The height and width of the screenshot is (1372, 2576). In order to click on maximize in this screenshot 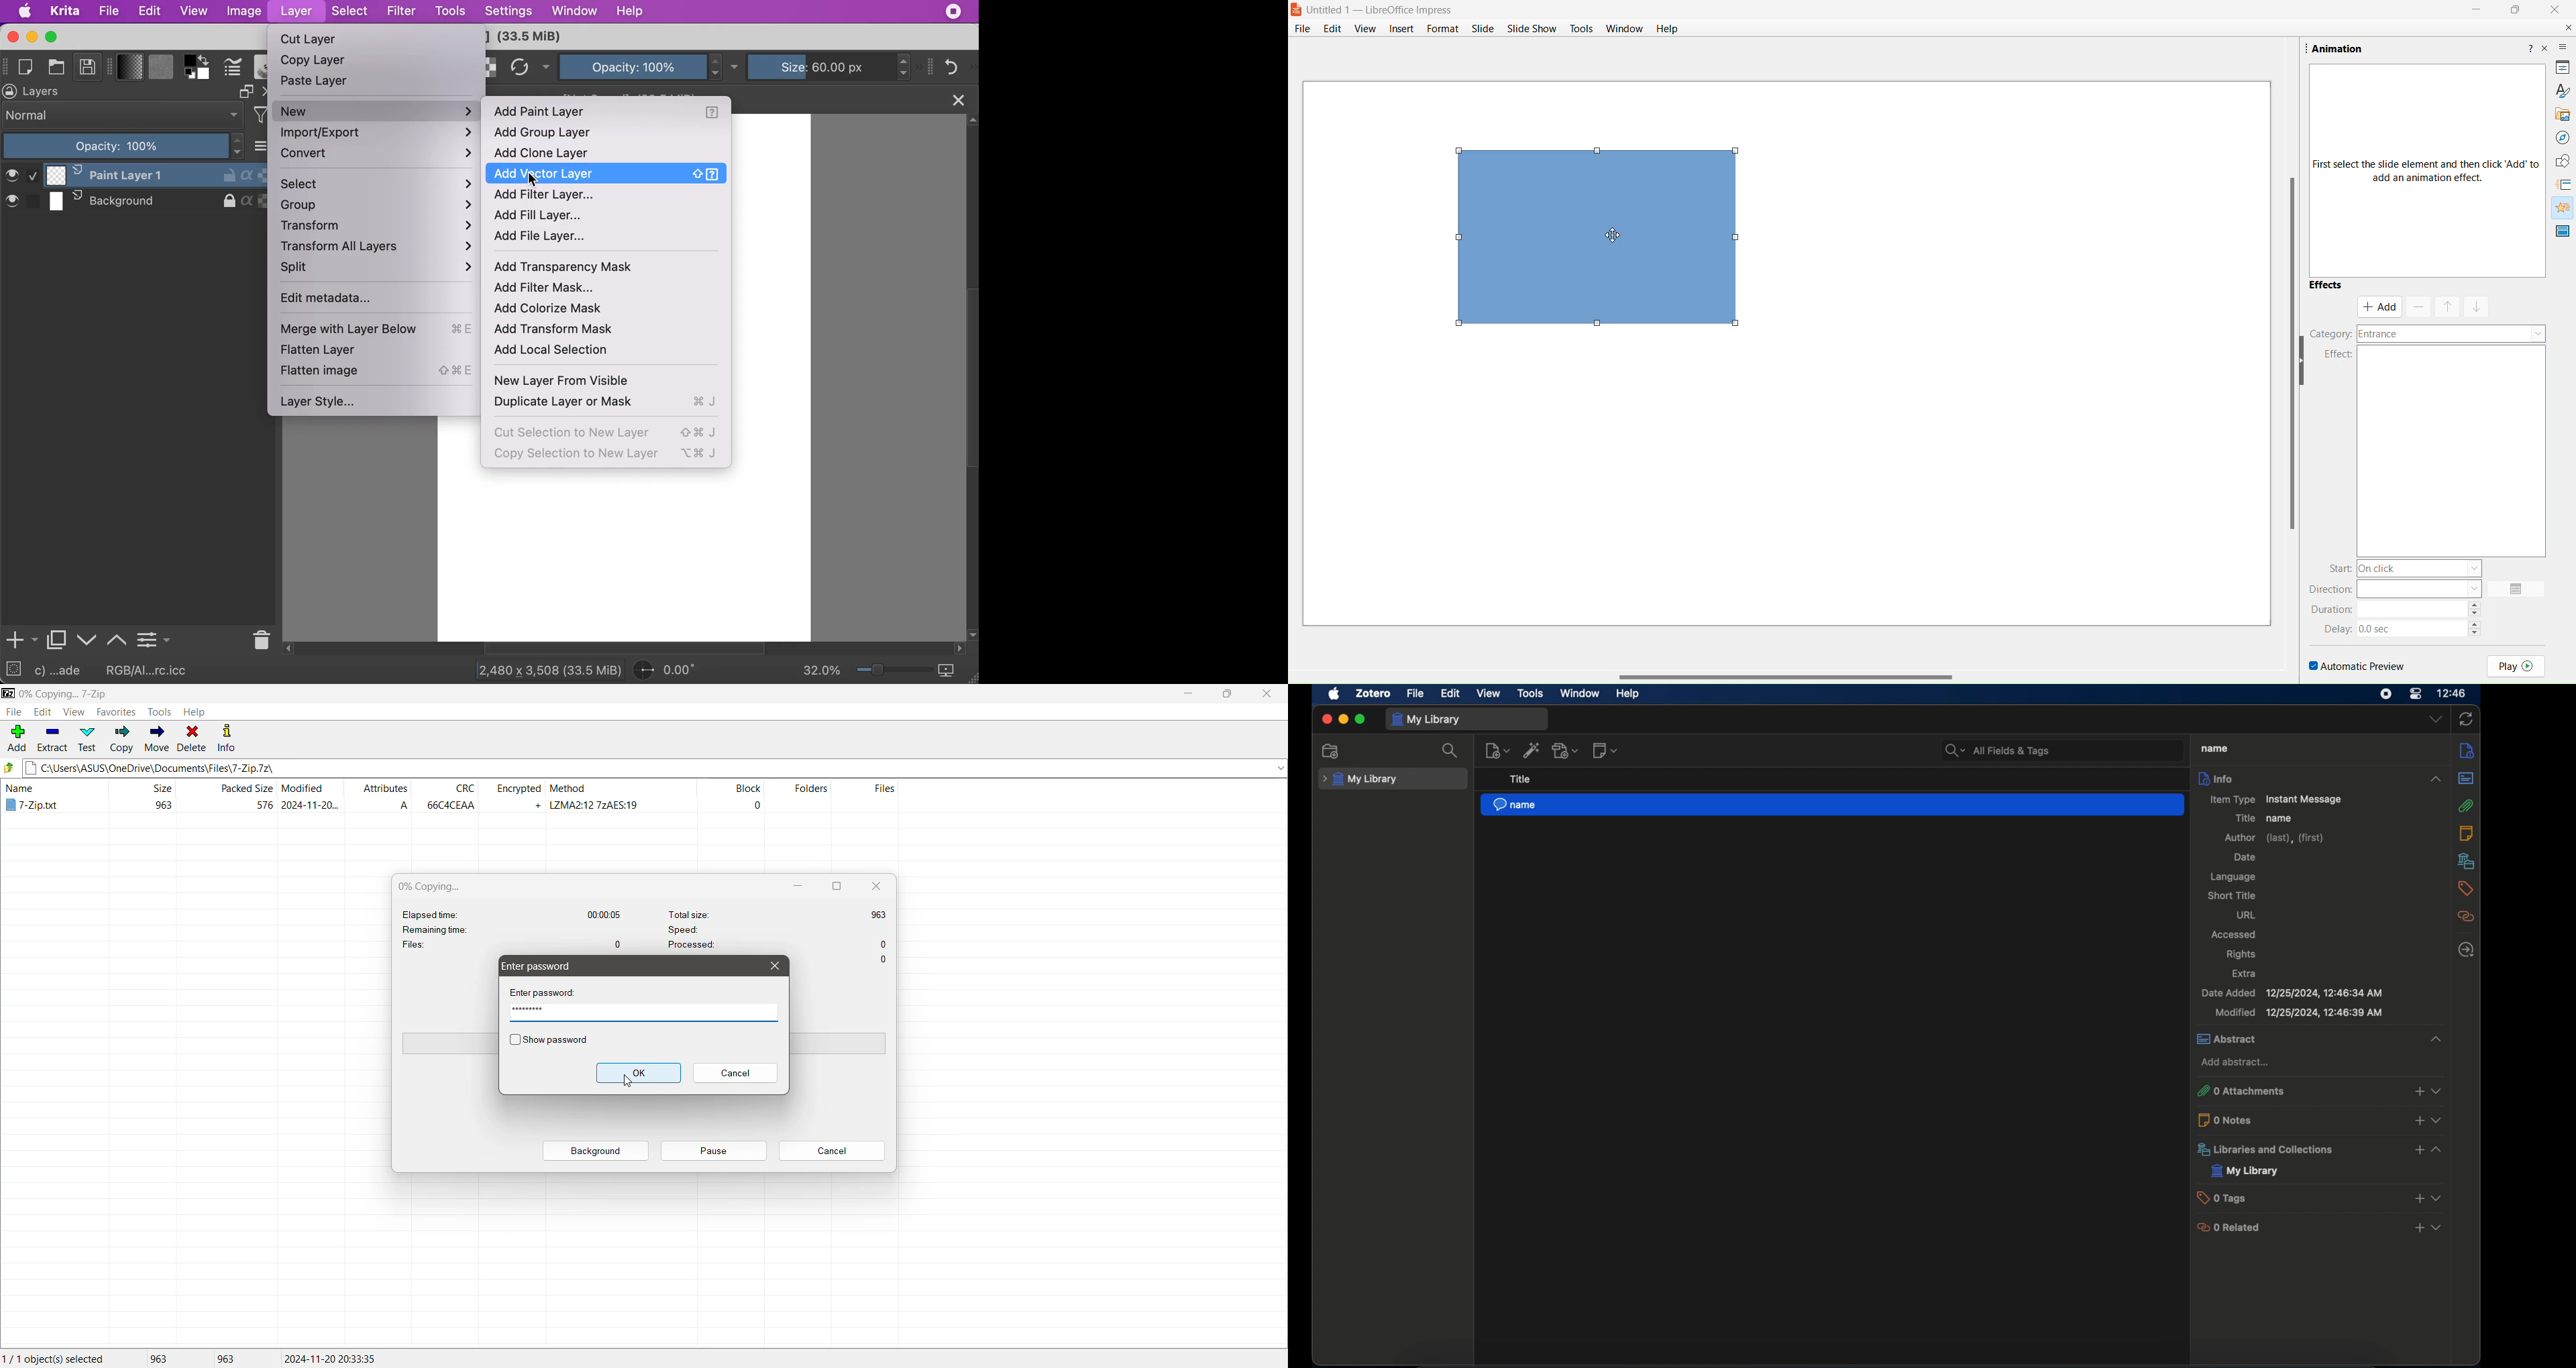, I will do `click(1360, 719)`.